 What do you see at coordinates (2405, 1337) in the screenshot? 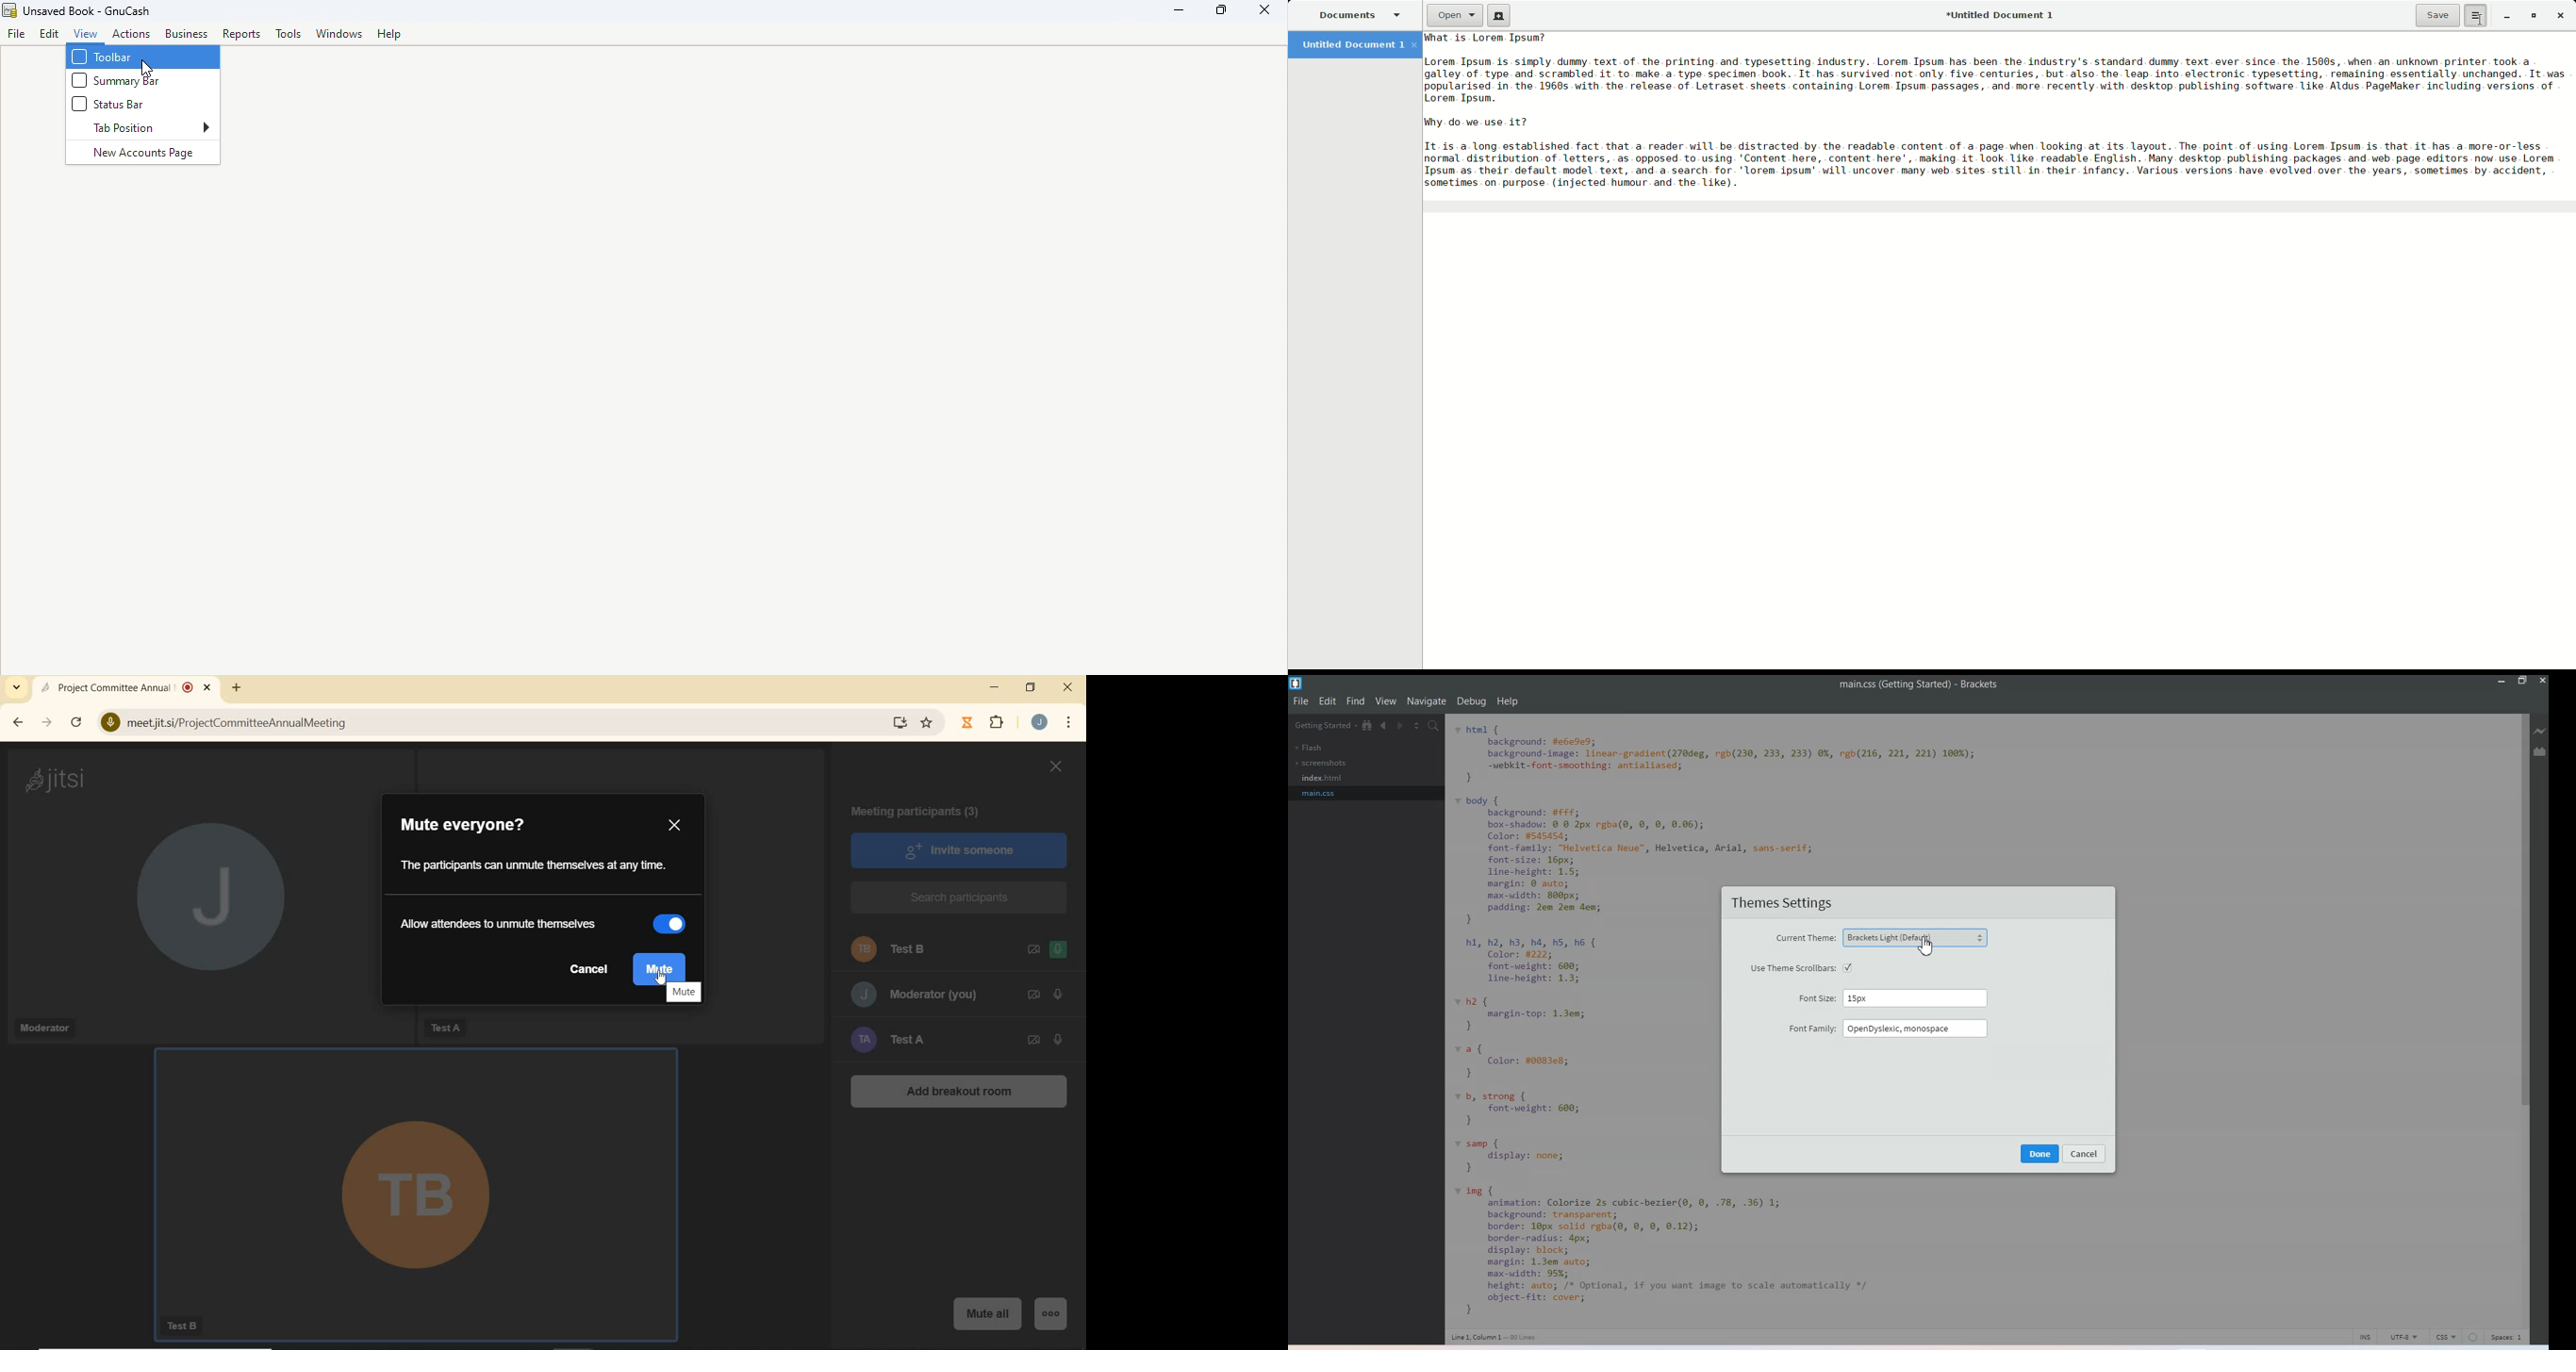
I see `UTF-8` at bounding box center [2405, 1337].